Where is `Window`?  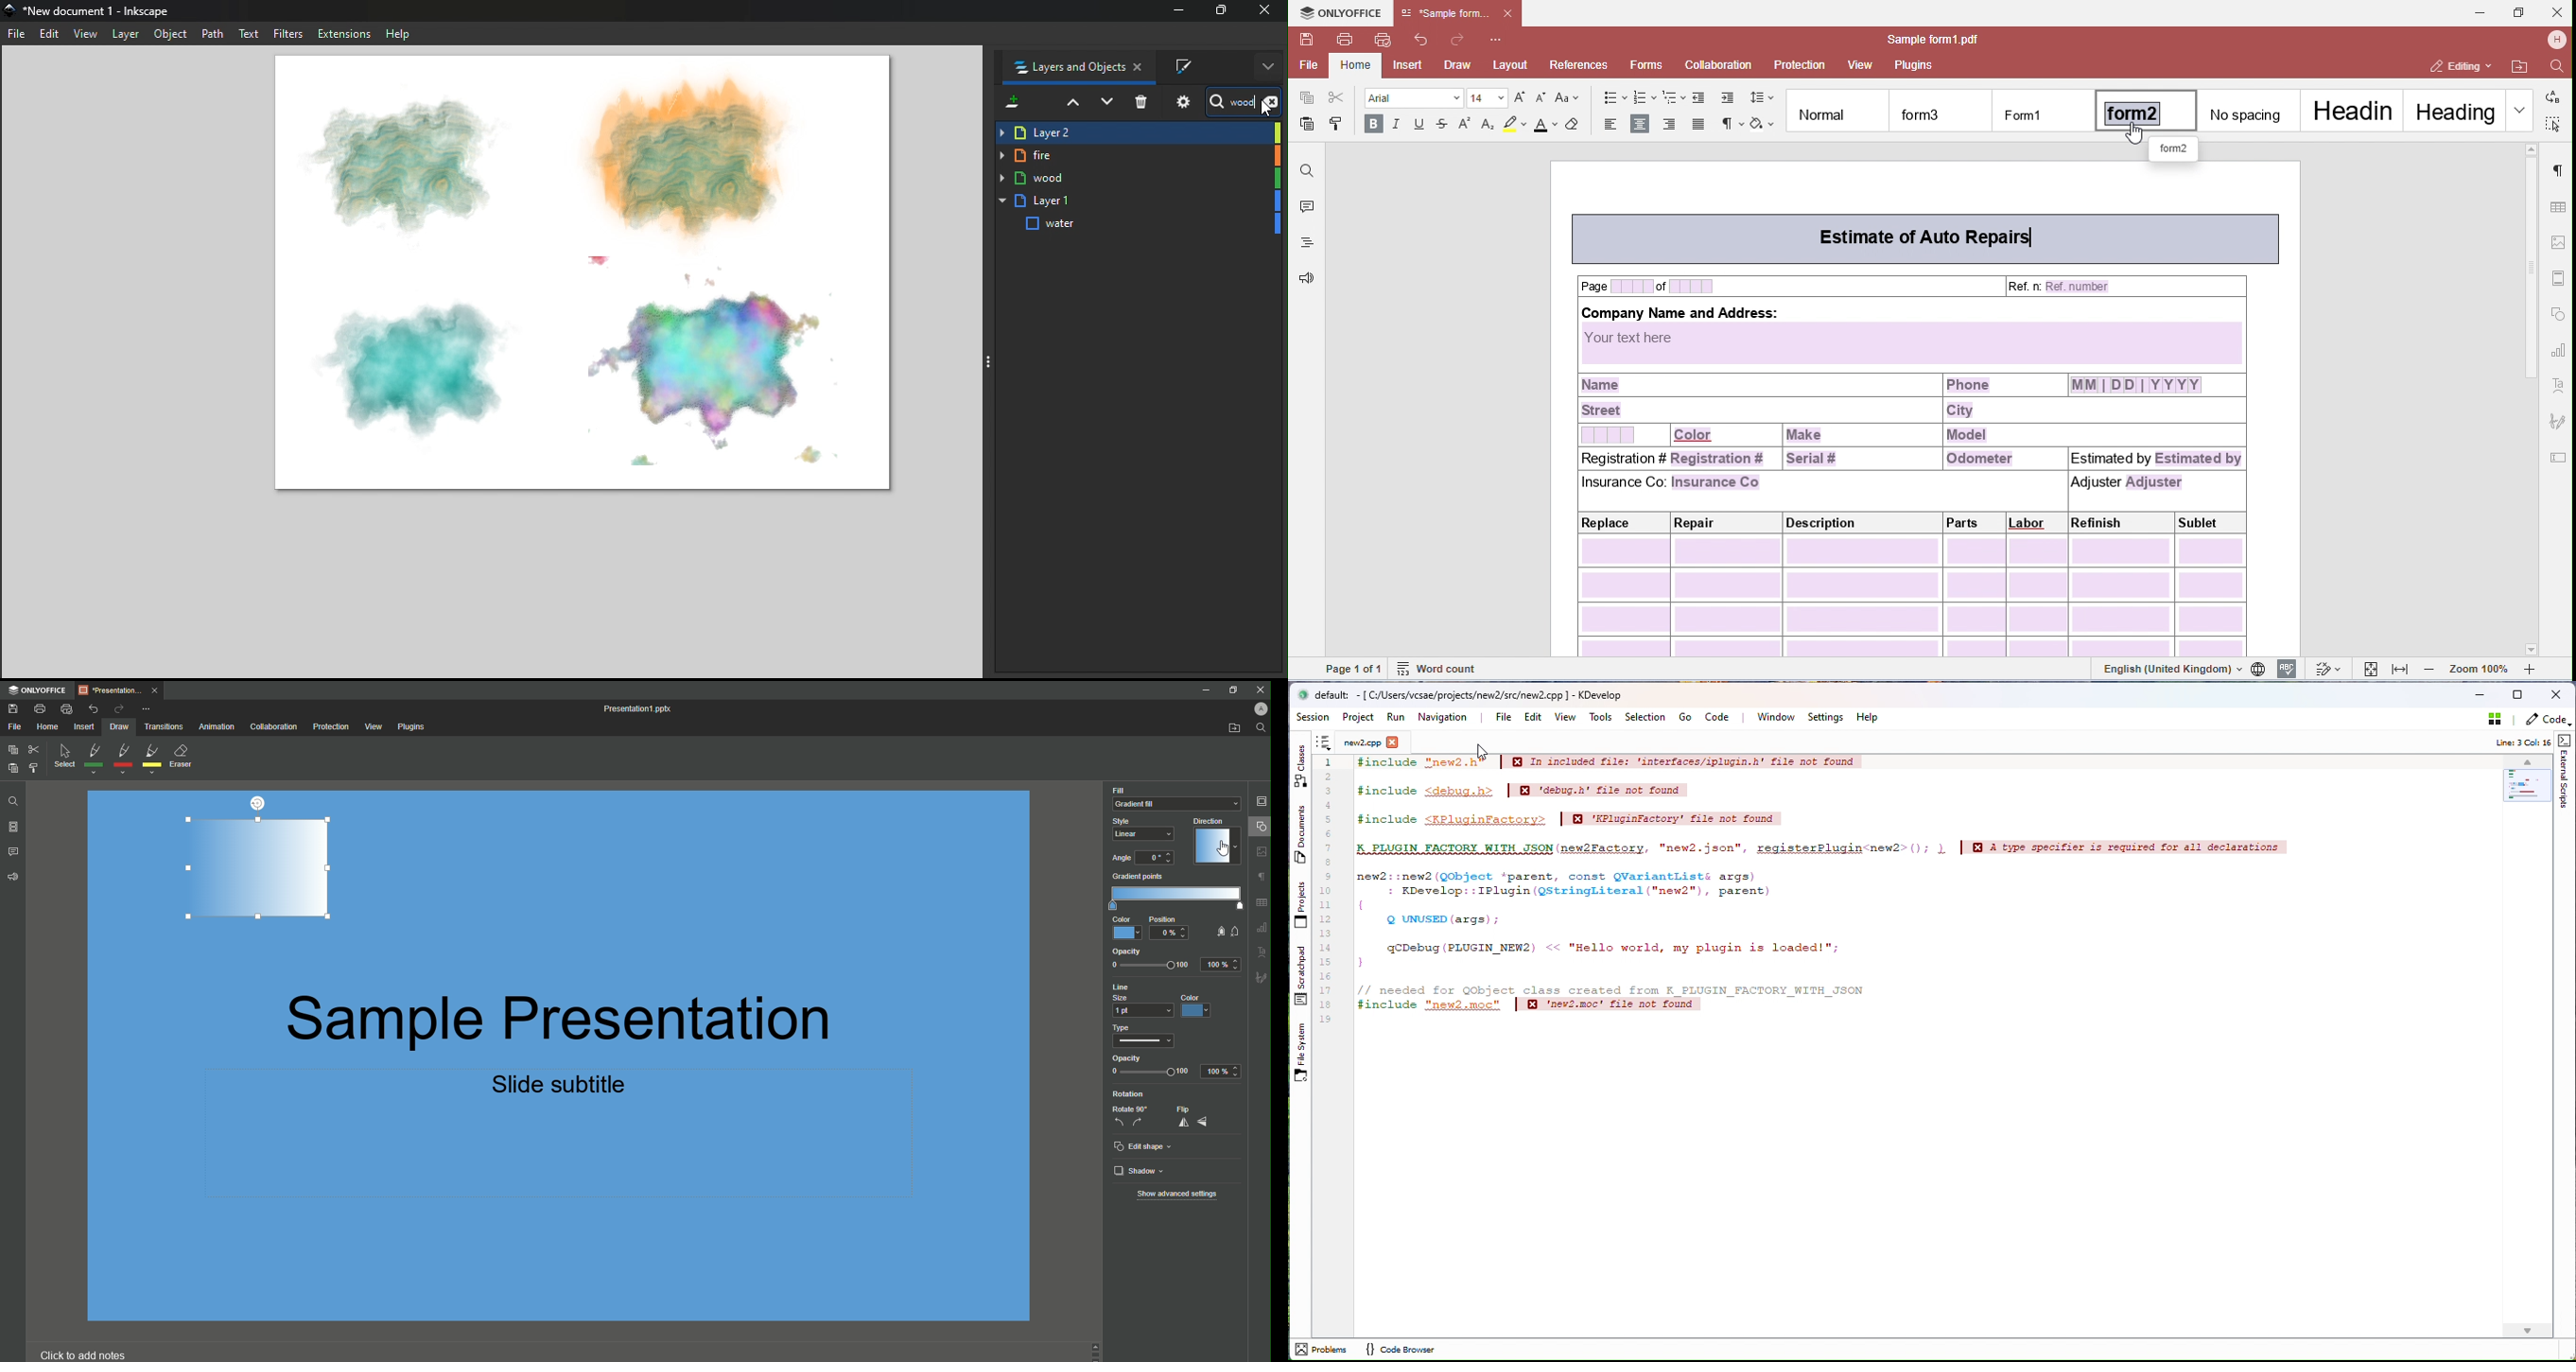 Window is located at coordinates (1776, 720).